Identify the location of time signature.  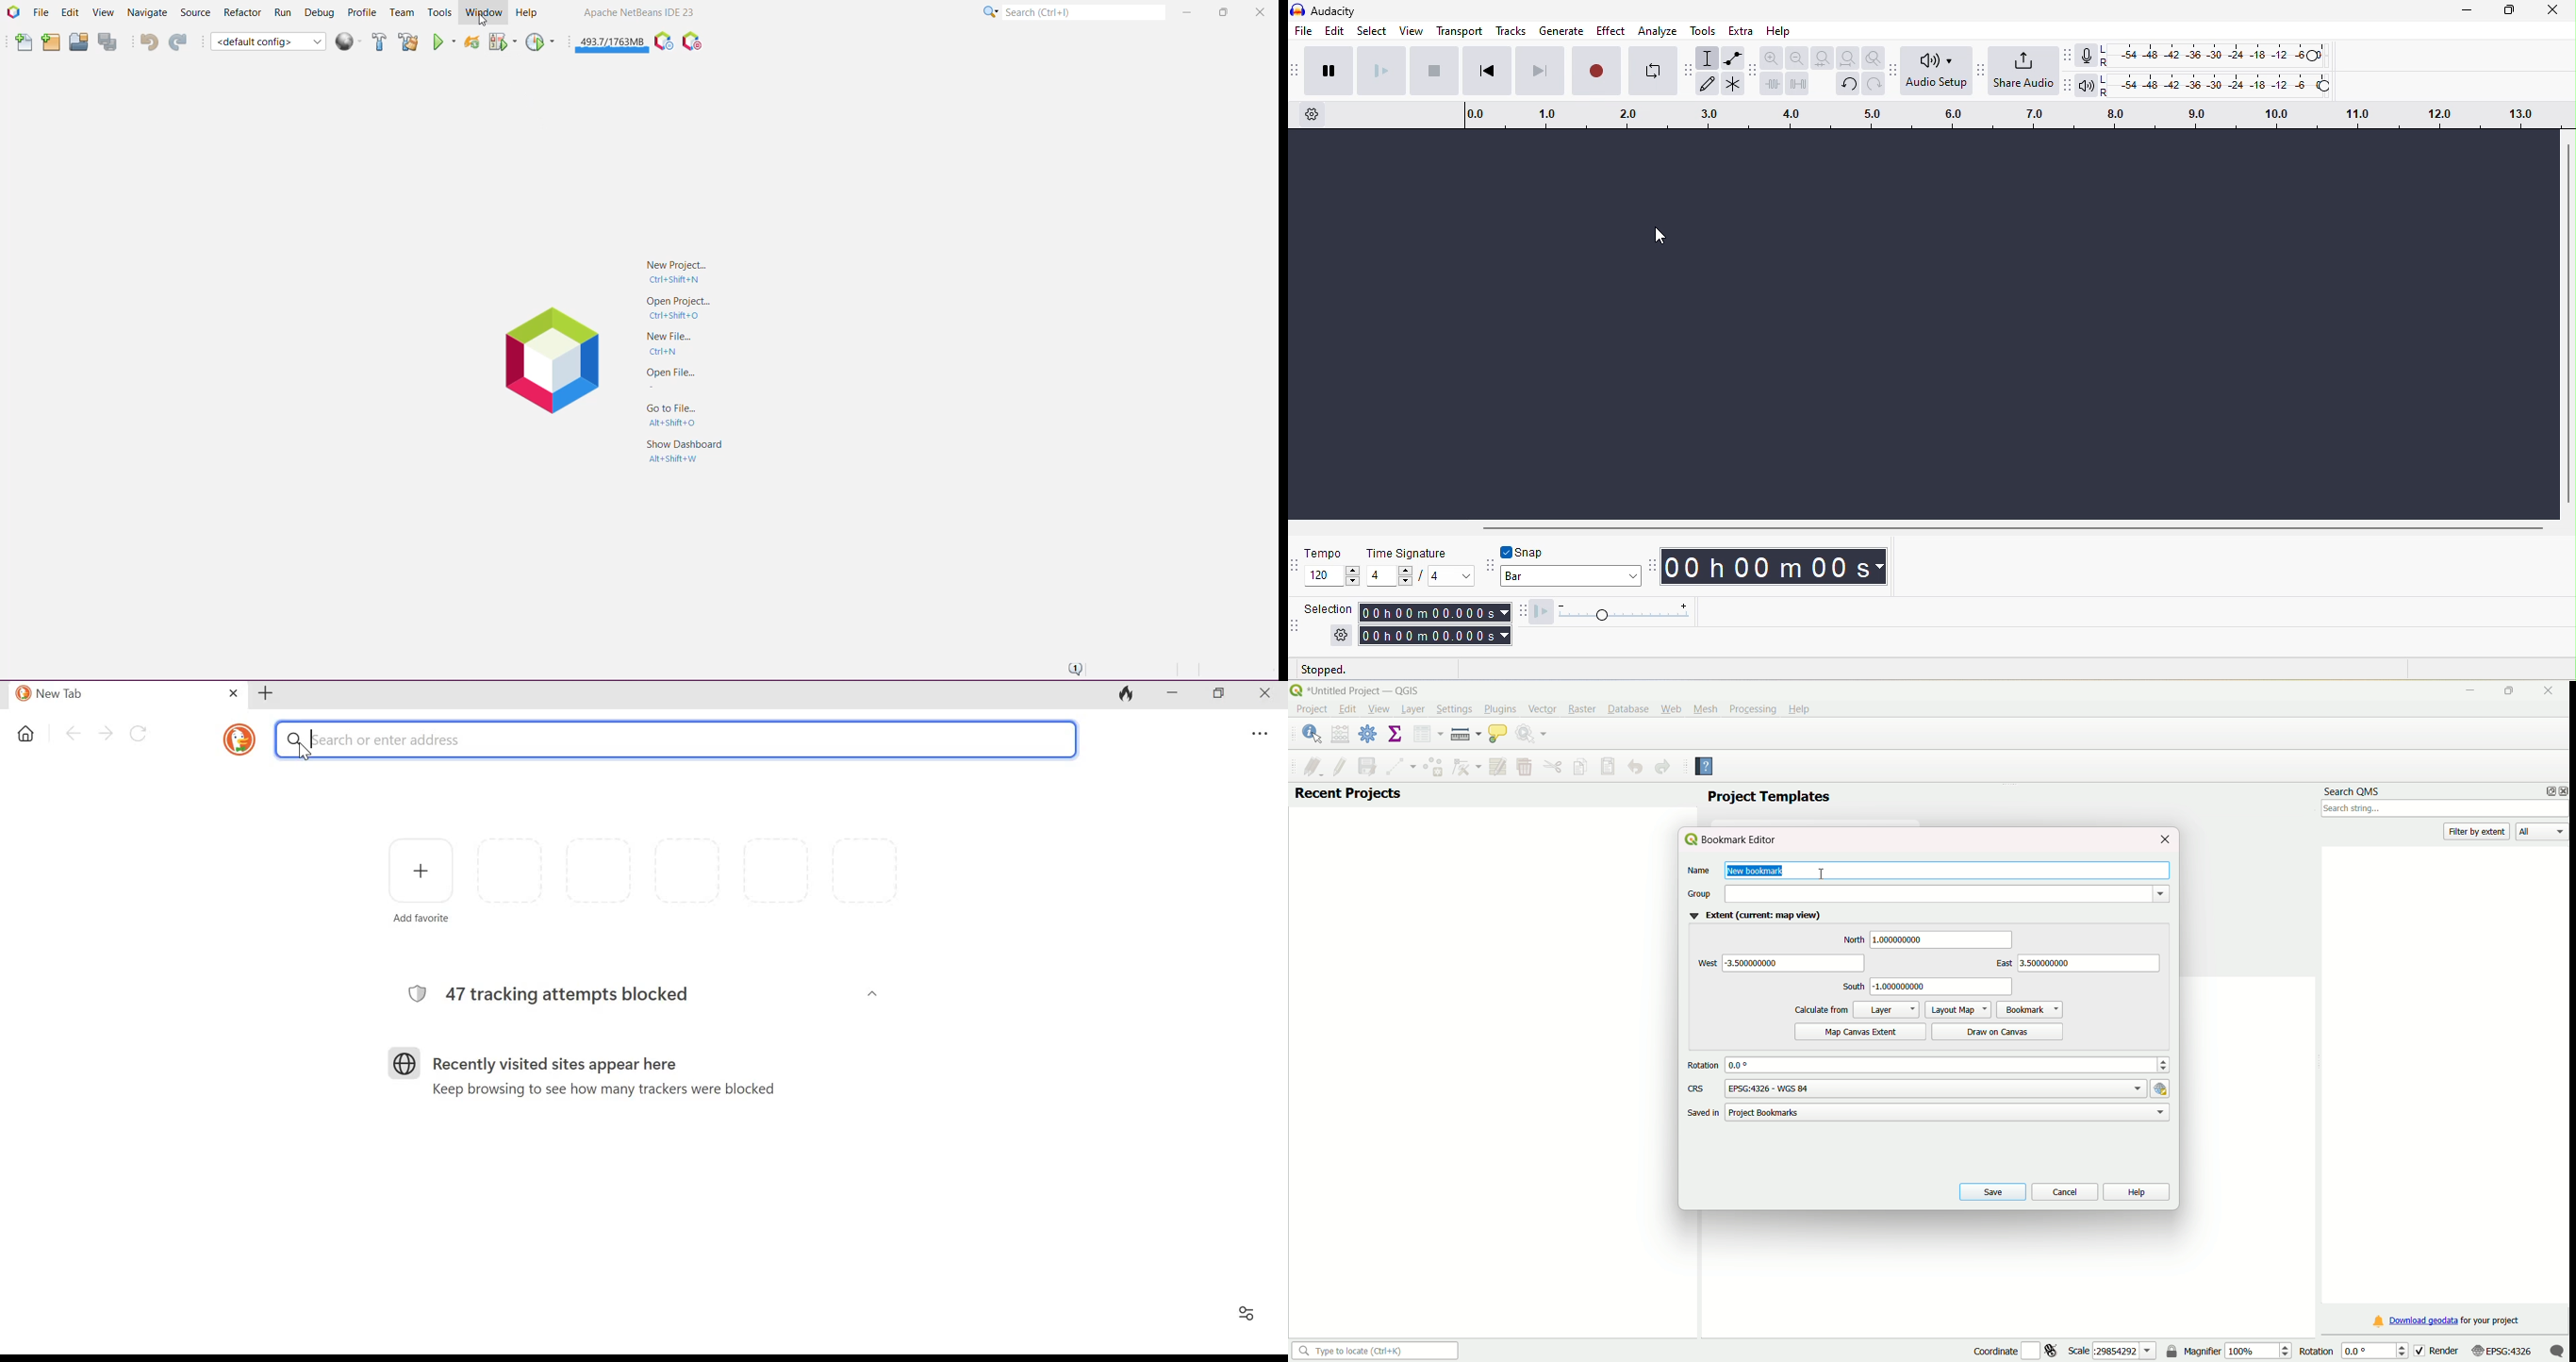
(1419, 566).